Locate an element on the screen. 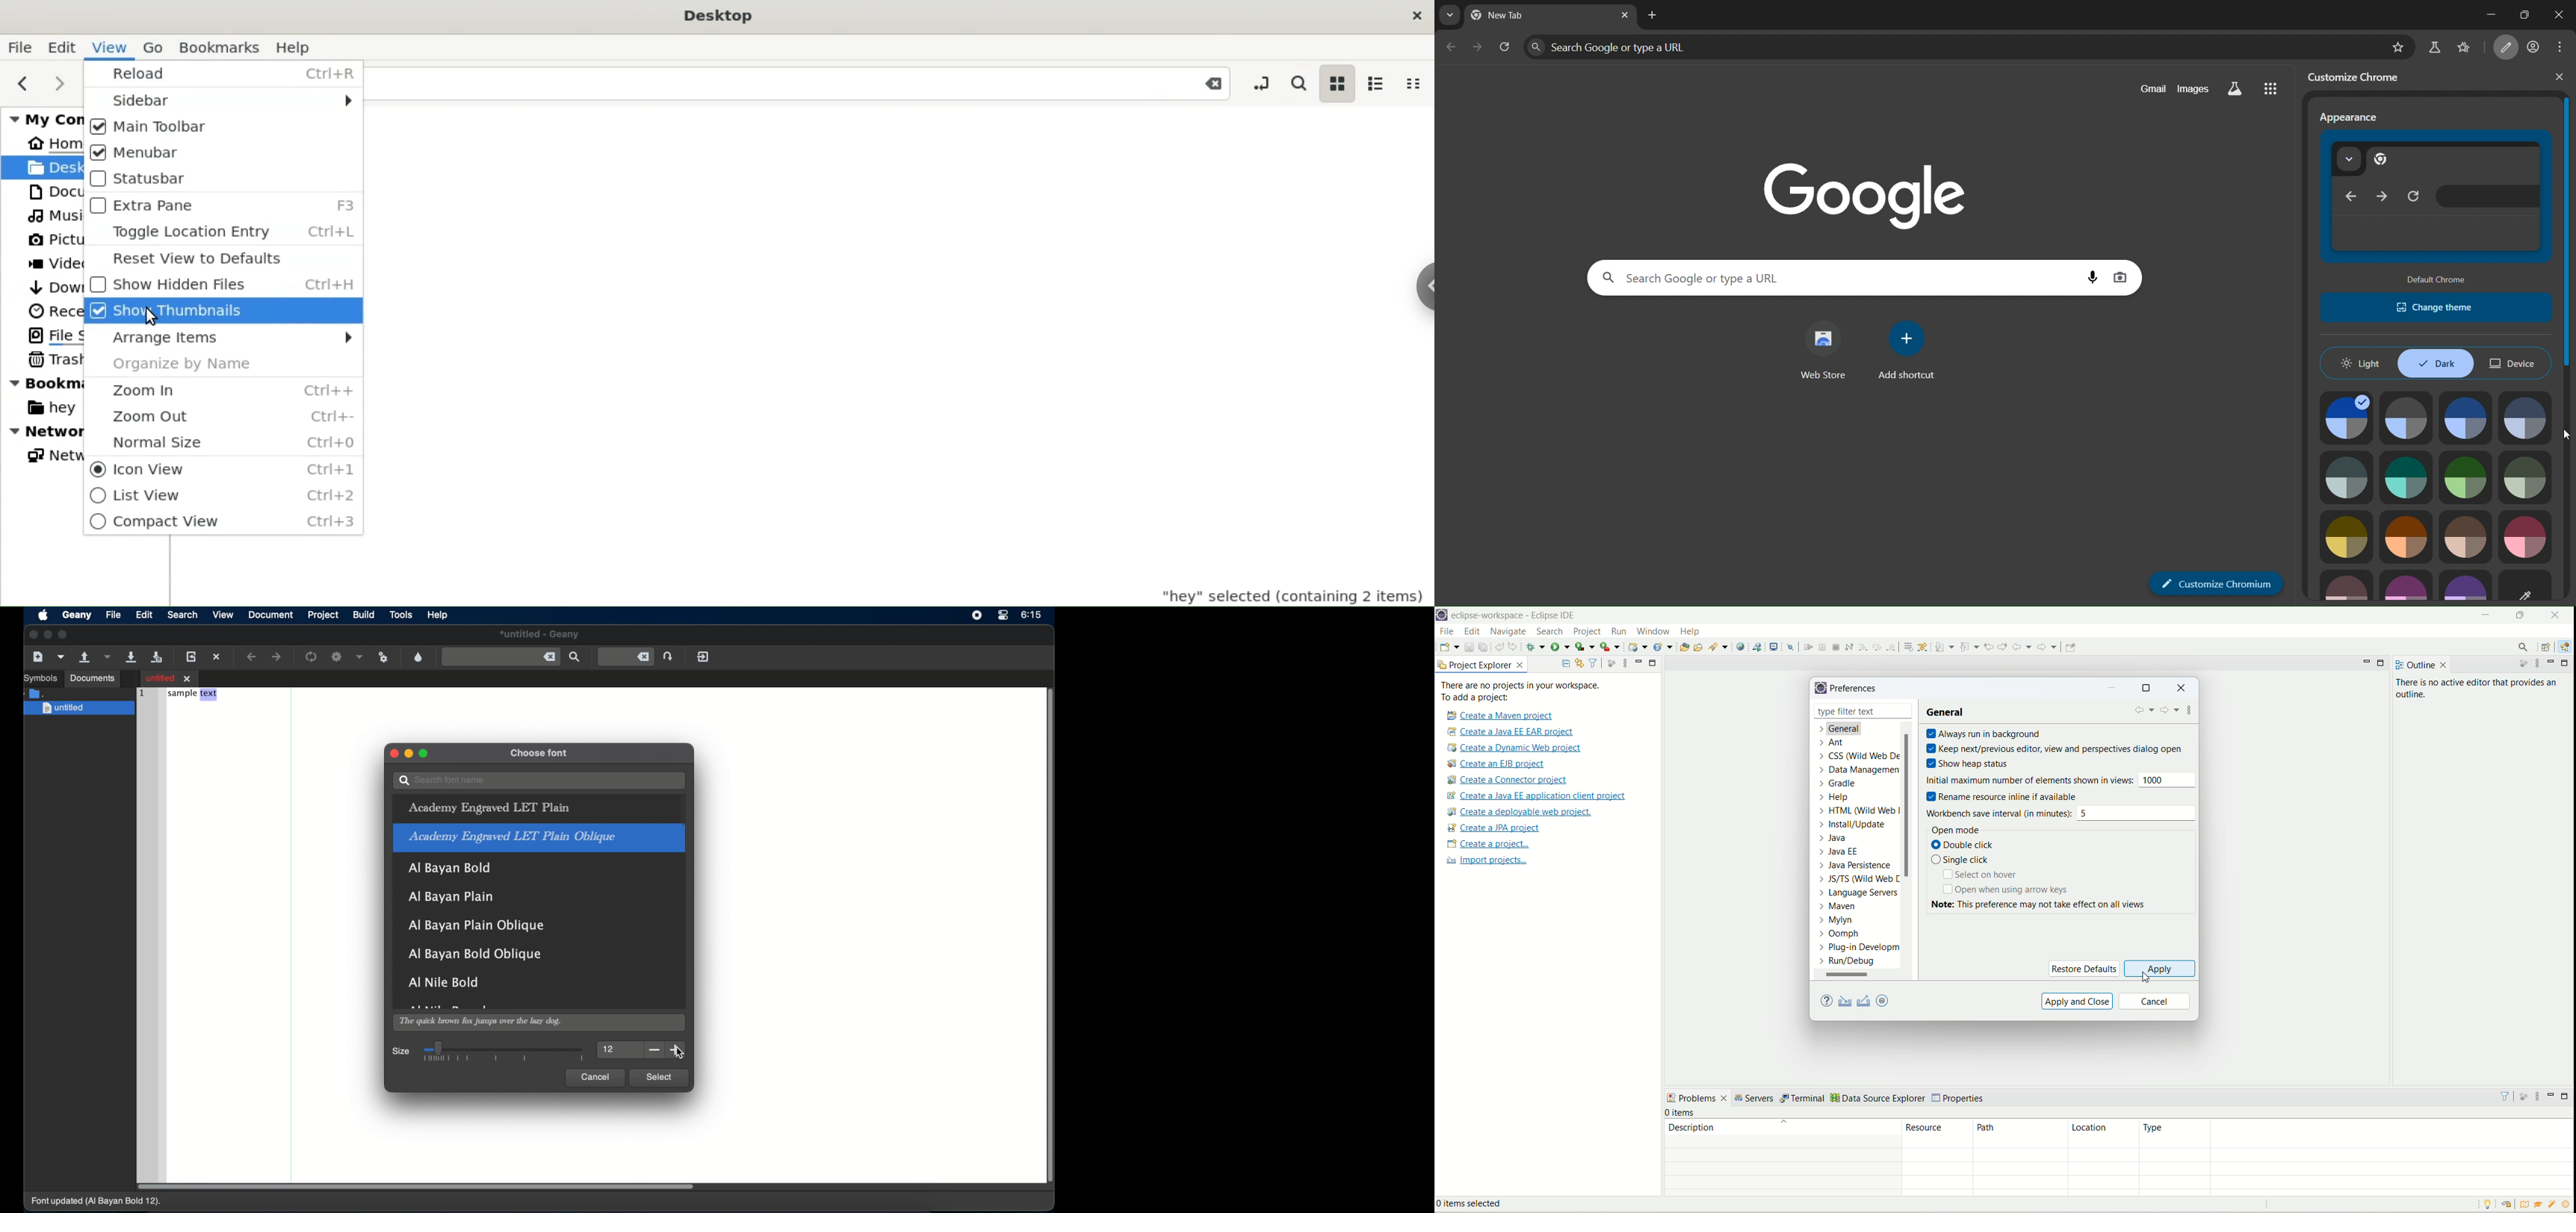 The image size is (2576, 1232). search tabs is located at coordinates (1446, 15).